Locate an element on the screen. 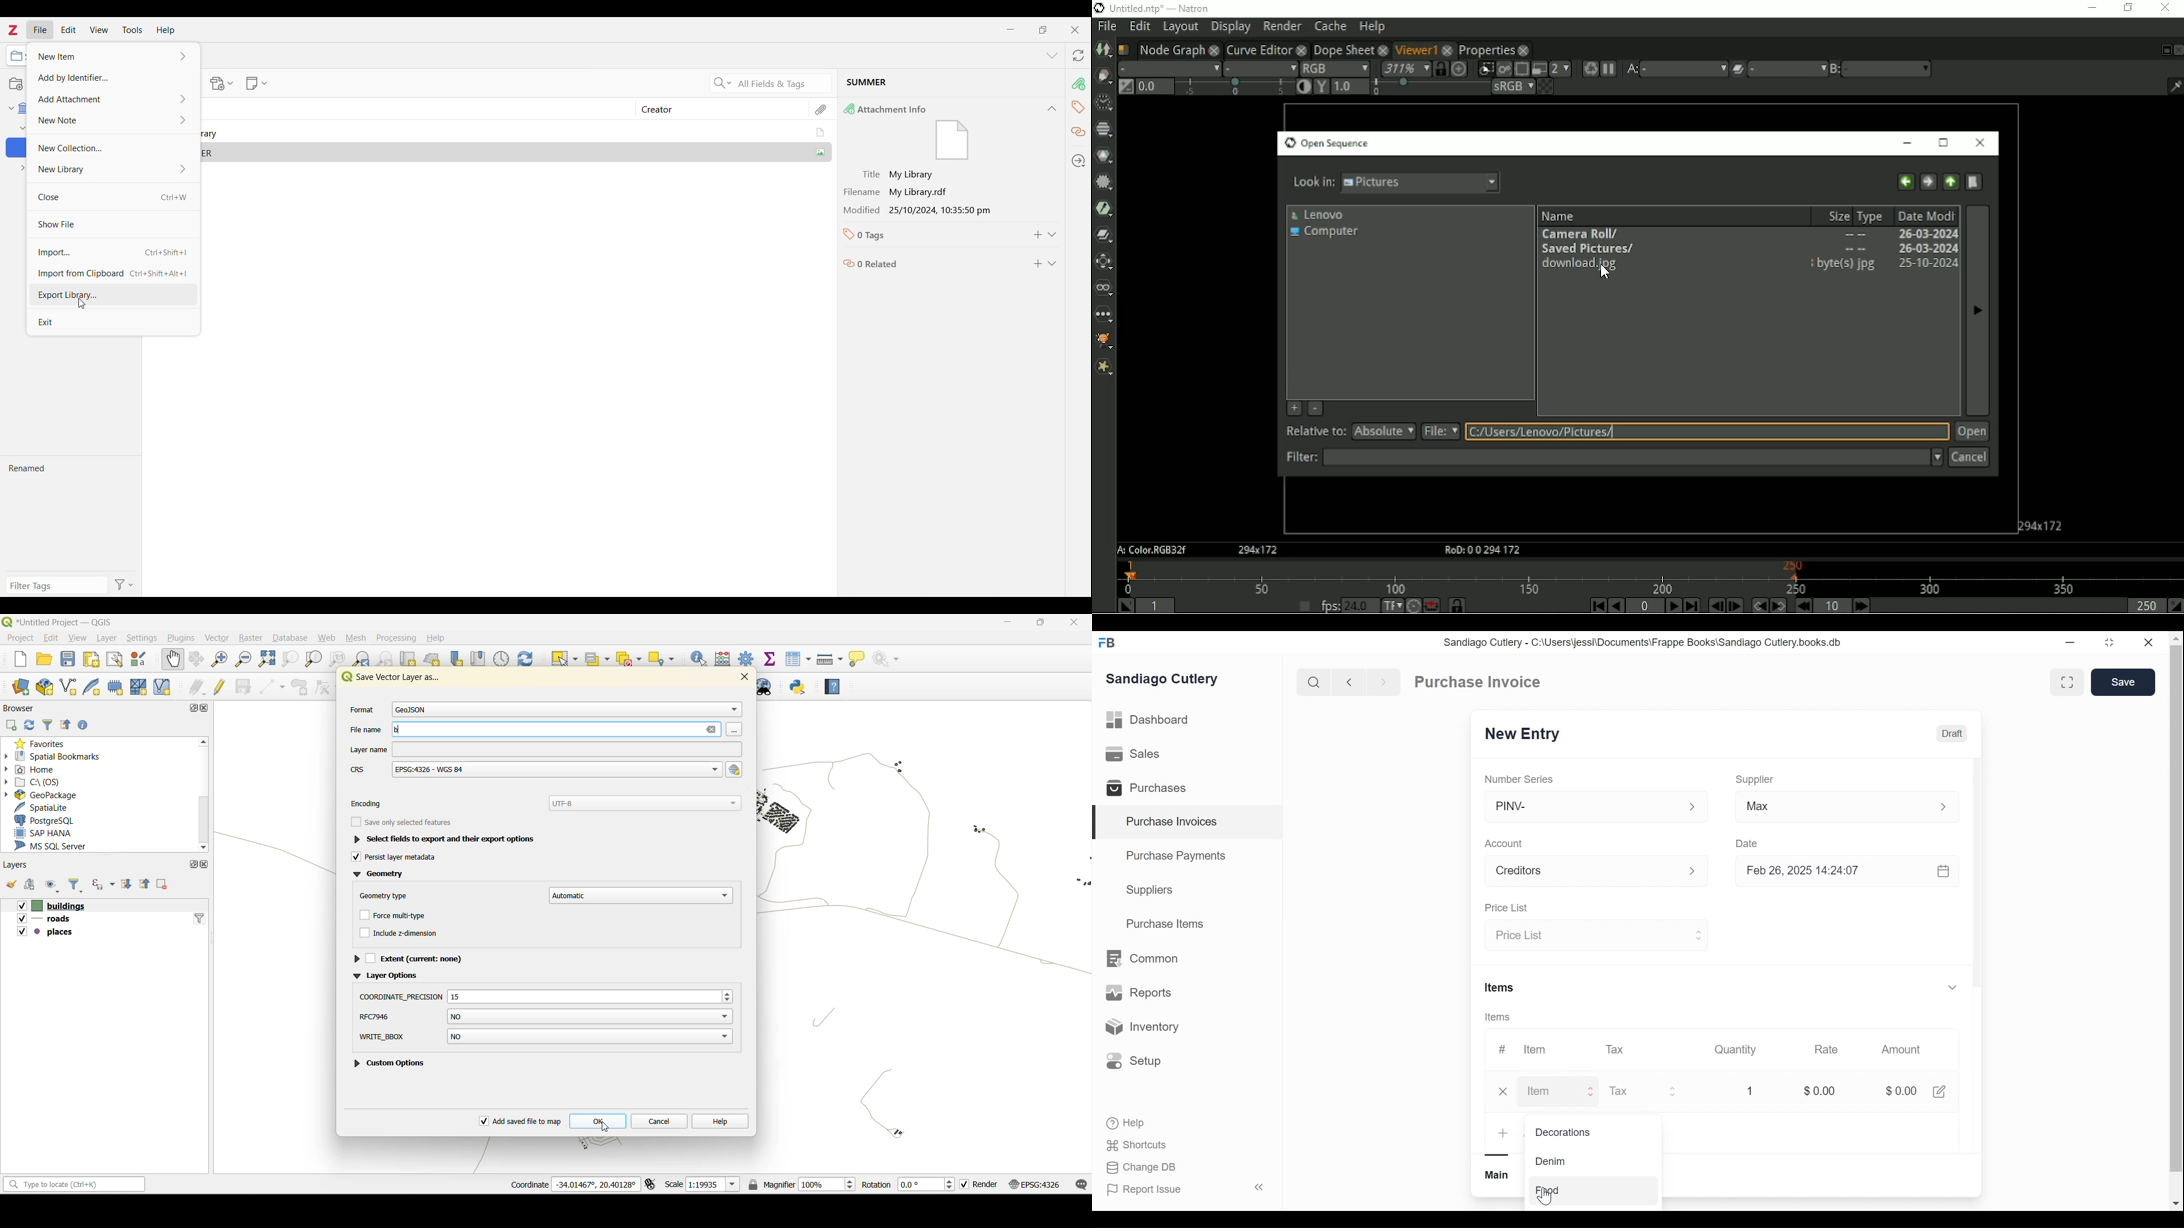 This screenshot has width=2184, height=1232. scrollbar is located at coordinates (202, 795).